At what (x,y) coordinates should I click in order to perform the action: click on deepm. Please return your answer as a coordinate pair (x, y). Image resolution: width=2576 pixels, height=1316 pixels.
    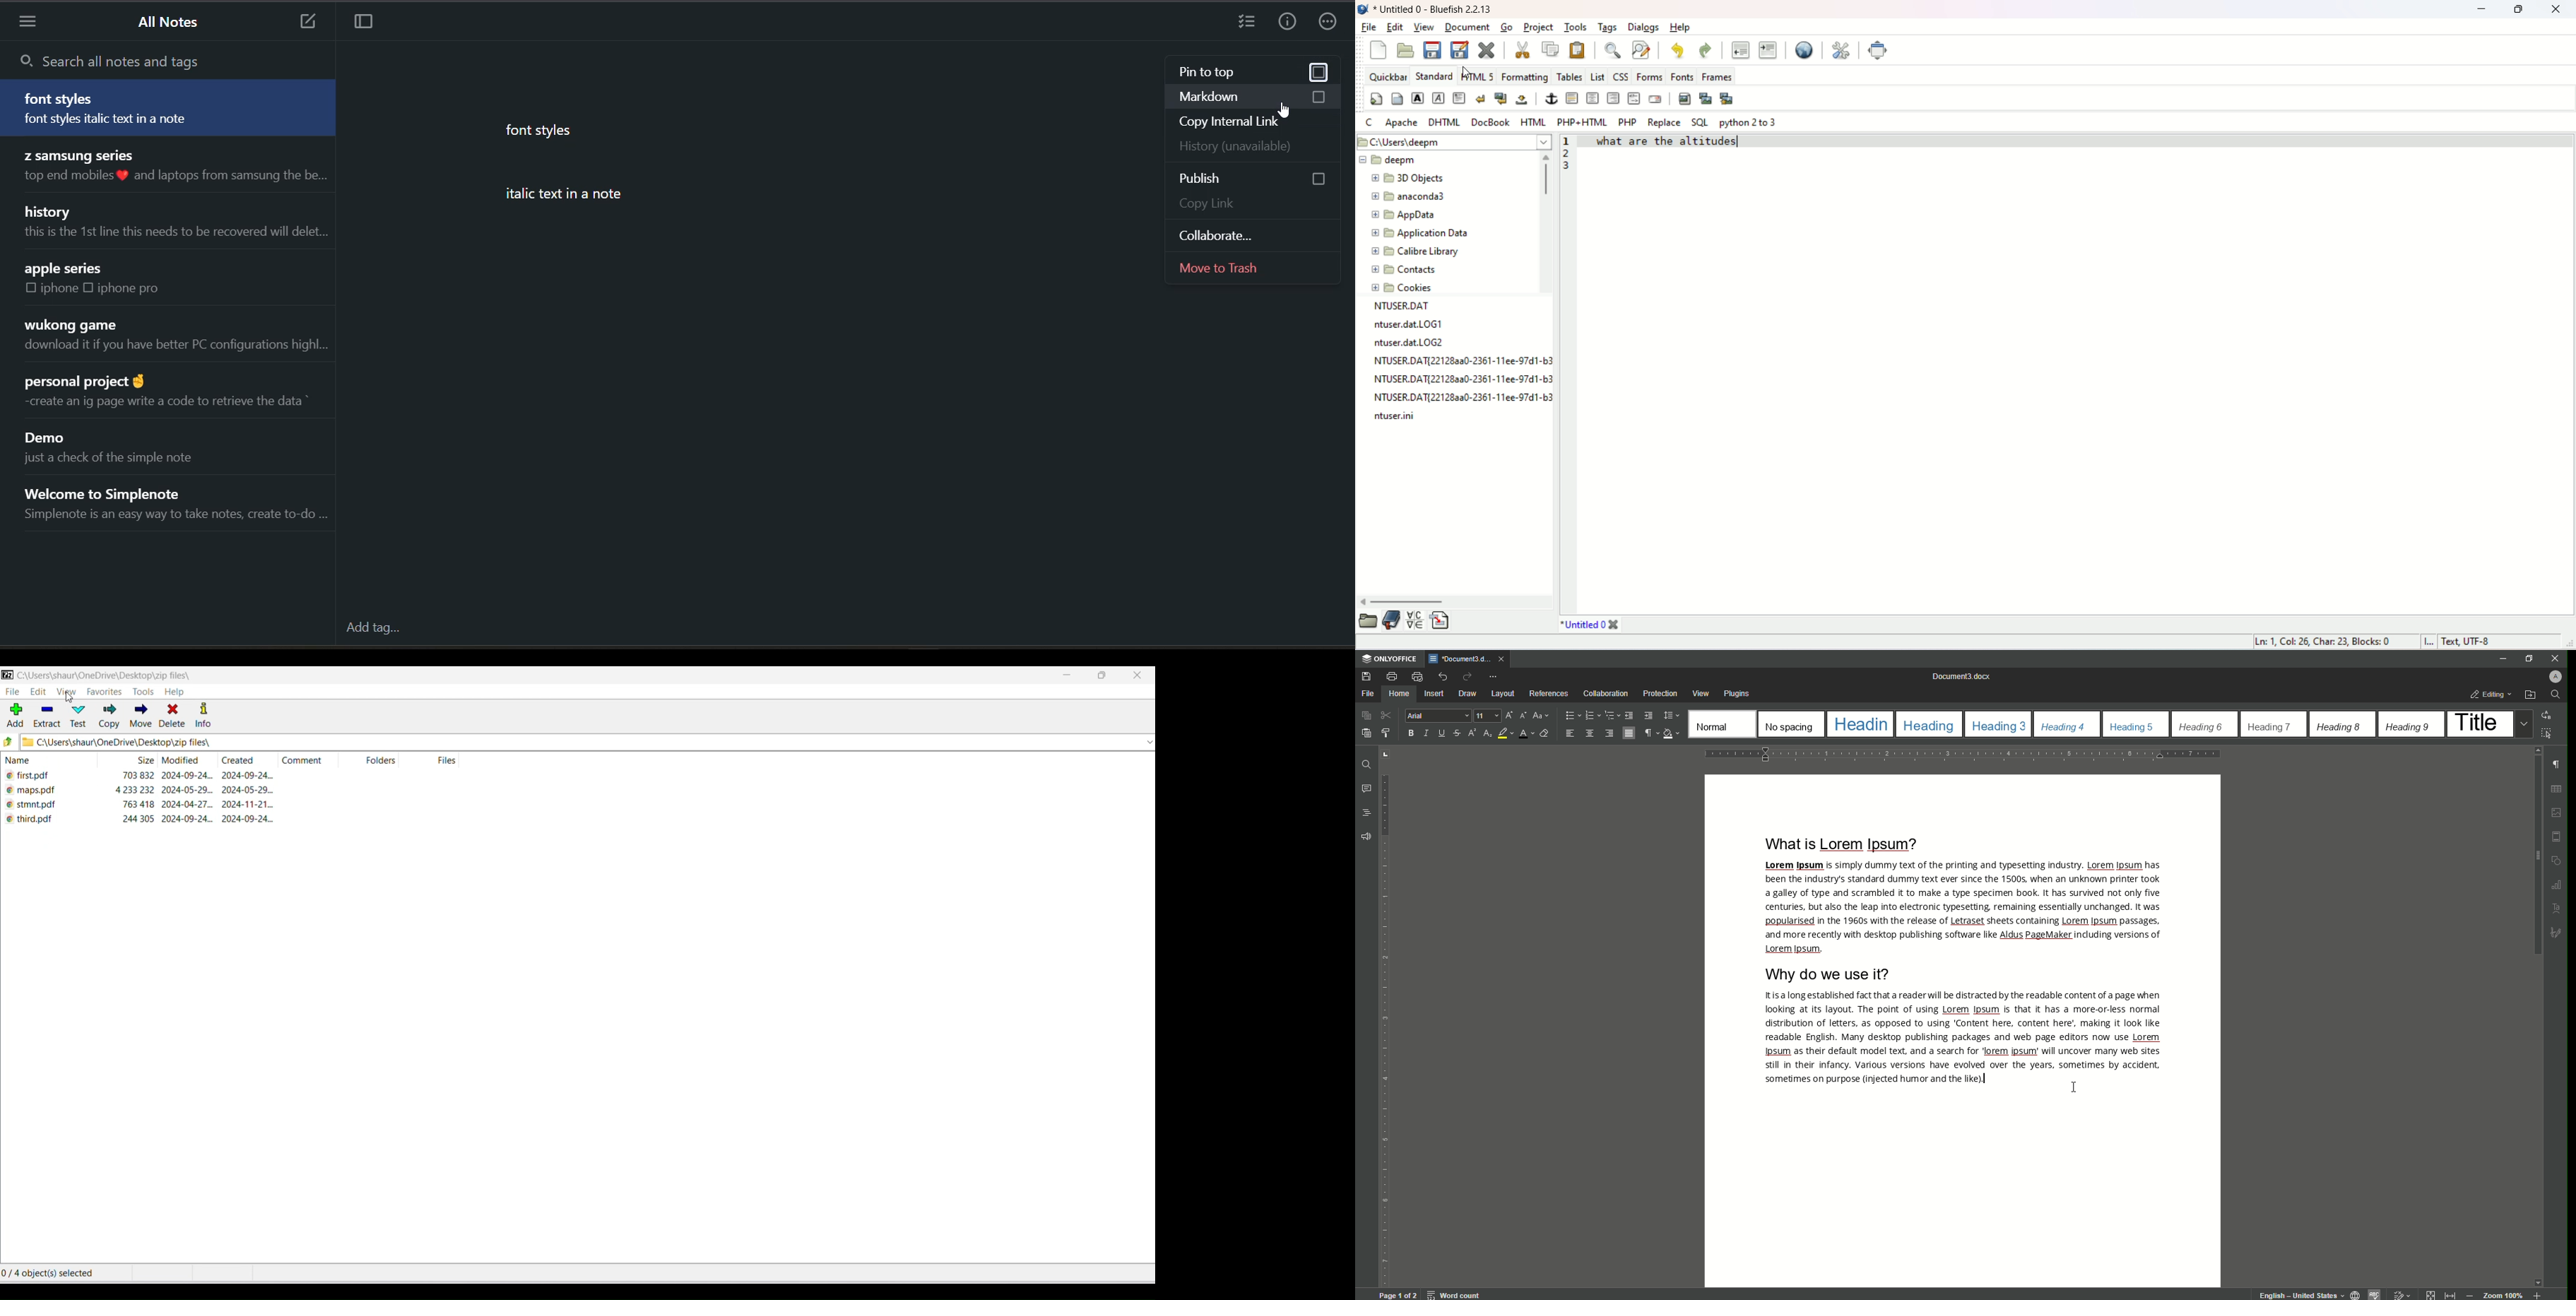
    Looking at the image, I should click on (1388, 159).